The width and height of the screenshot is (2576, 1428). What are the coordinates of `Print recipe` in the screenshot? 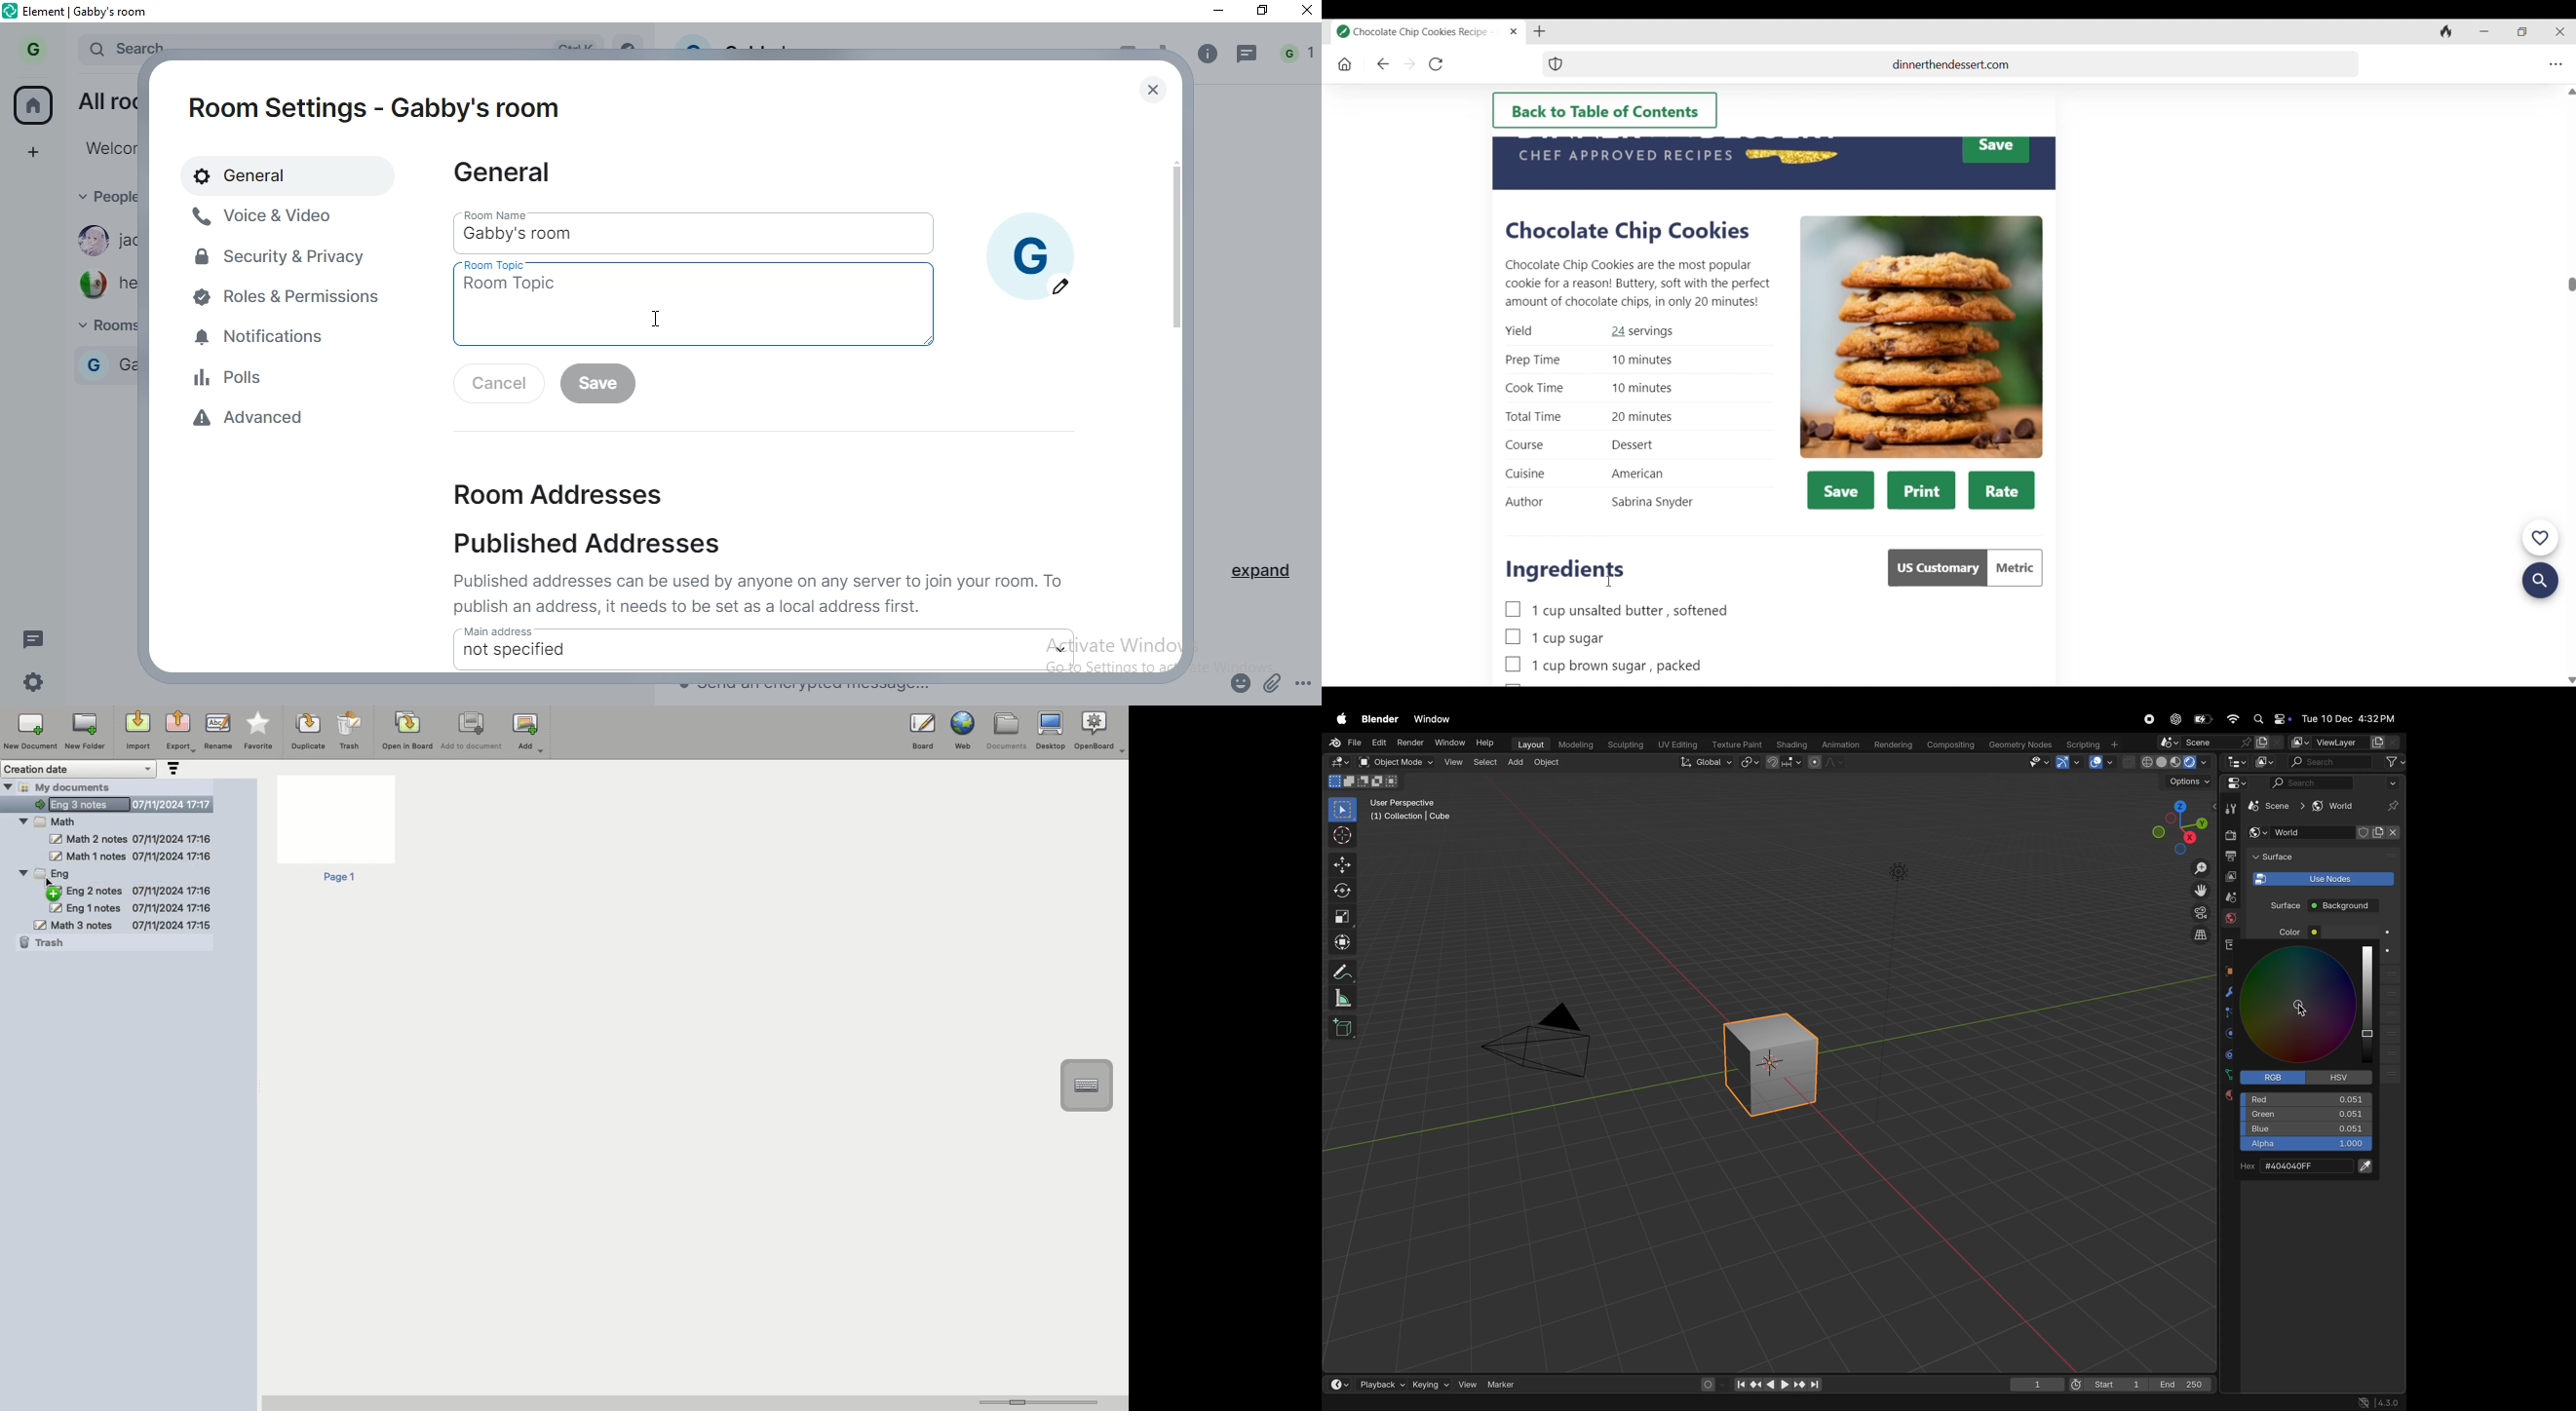 It's located at (1921, 491).